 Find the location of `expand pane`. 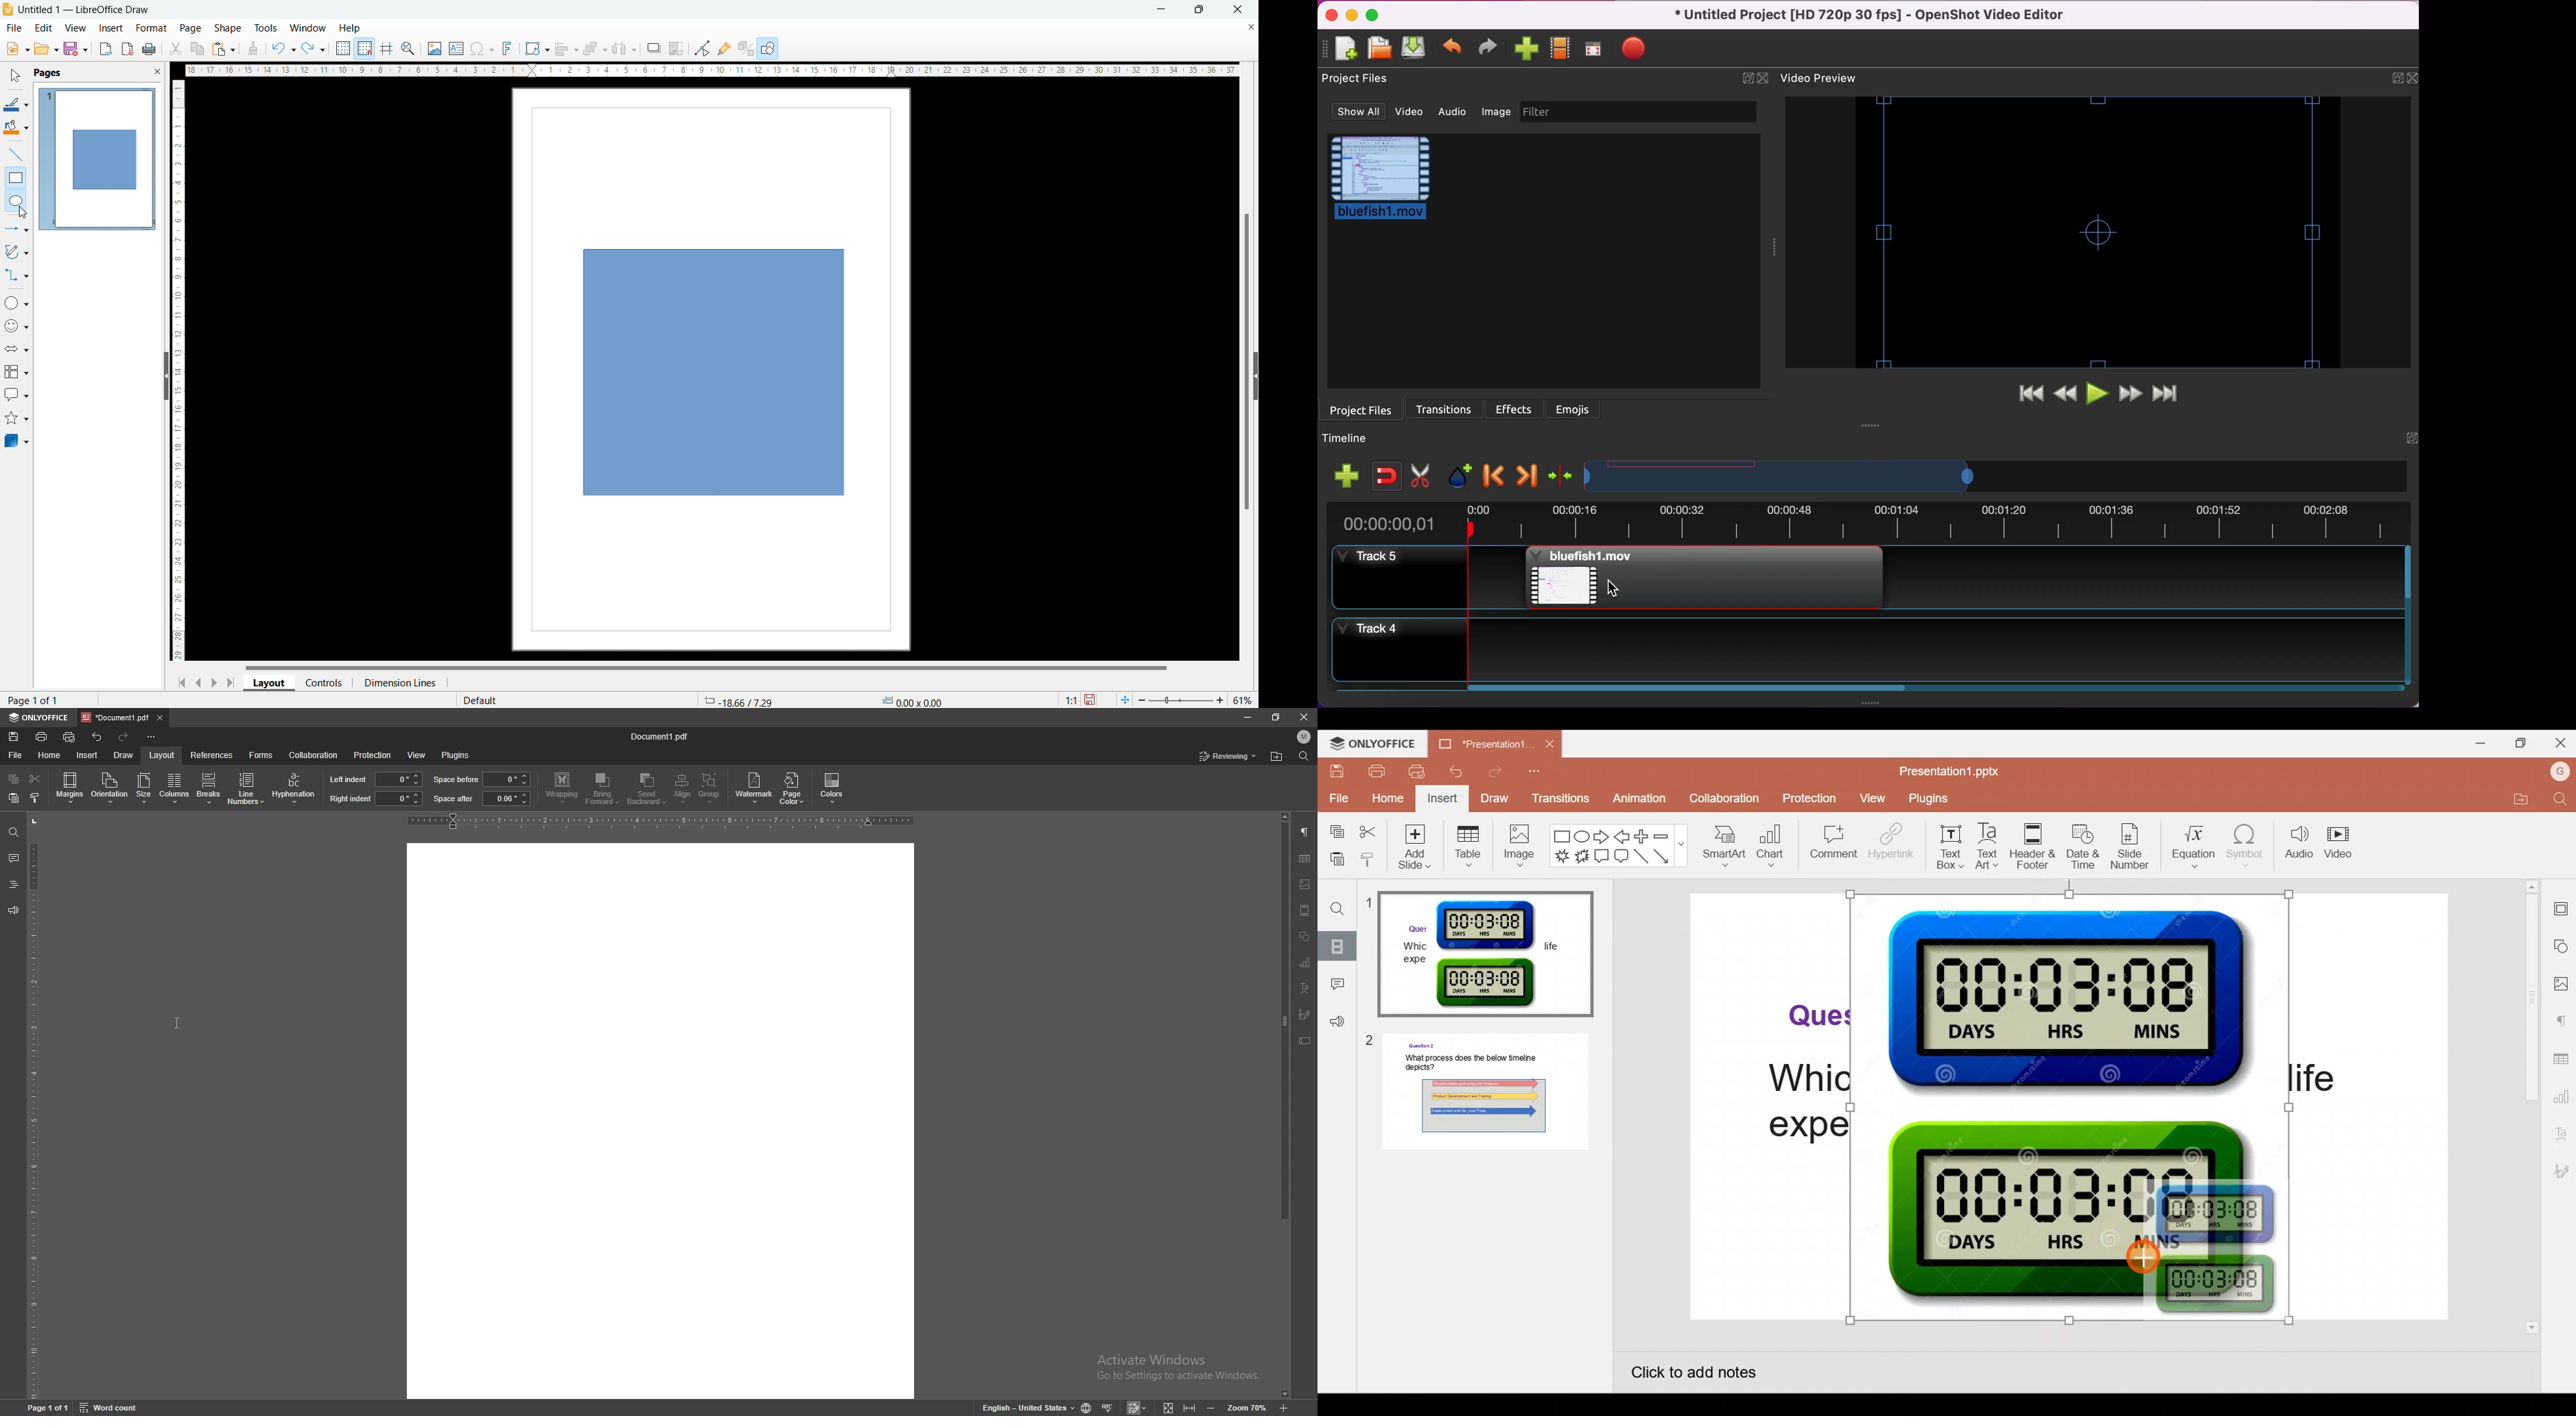

expand pane is located at coordinates (1255, 376).